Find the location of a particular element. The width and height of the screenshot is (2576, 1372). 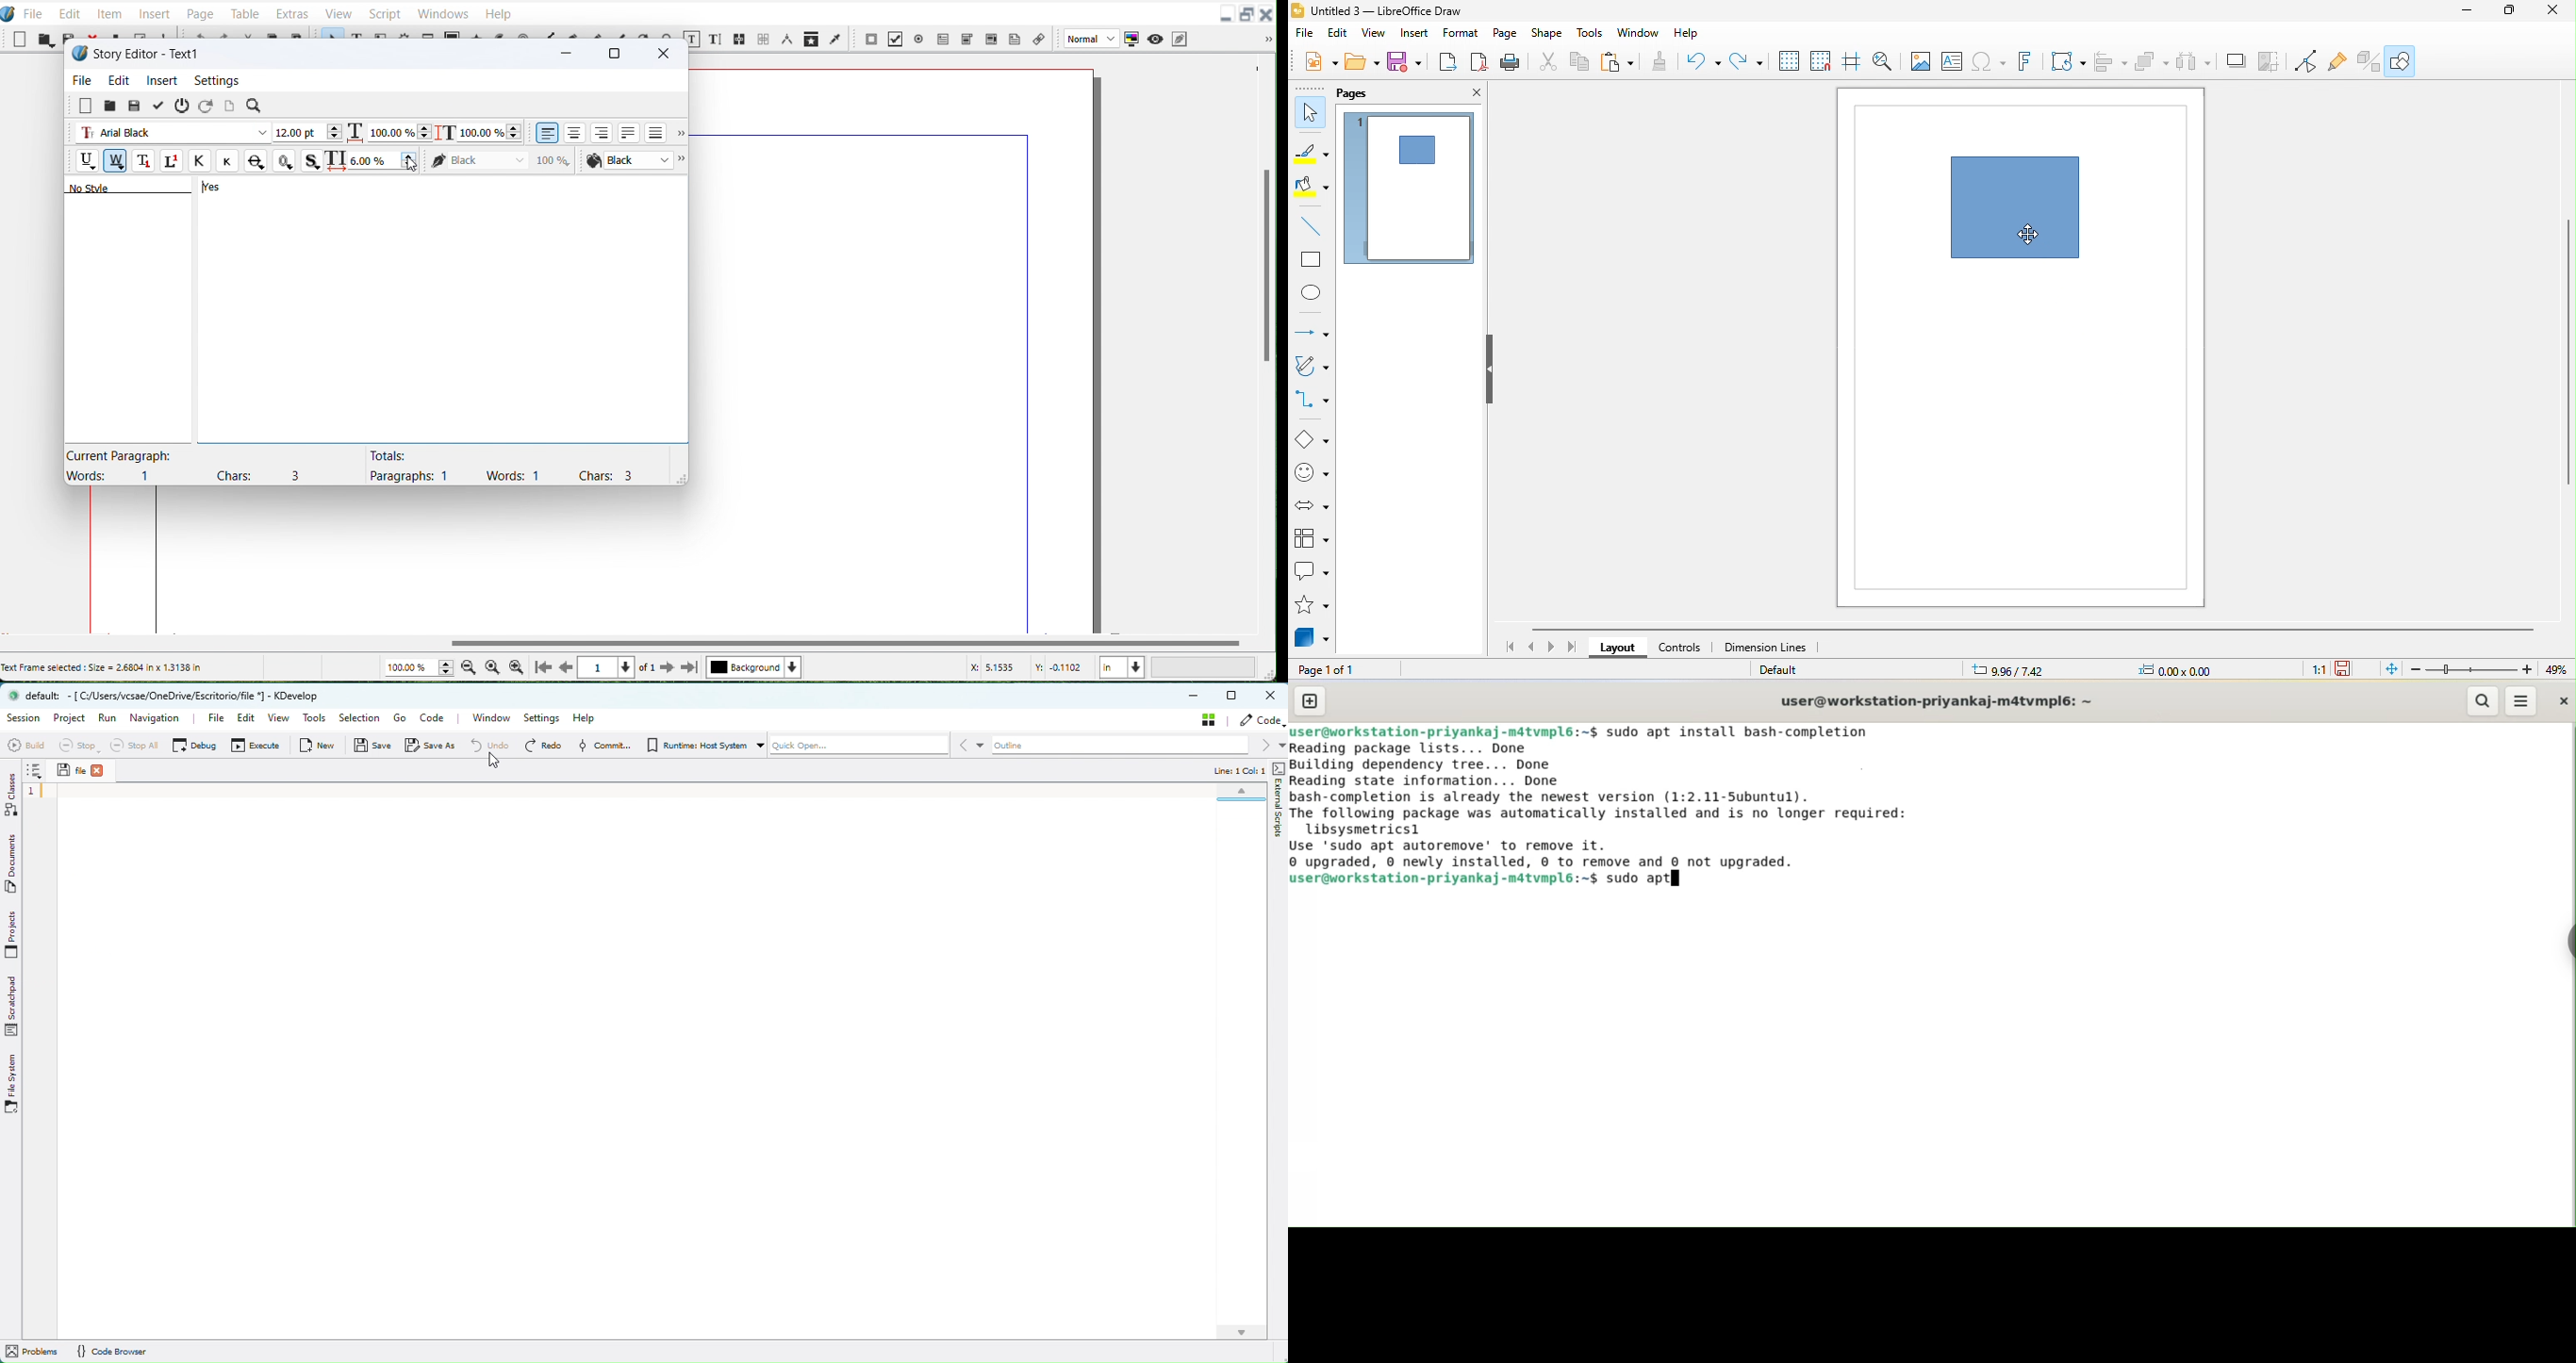

first page is located at coordinates (1506, 647).